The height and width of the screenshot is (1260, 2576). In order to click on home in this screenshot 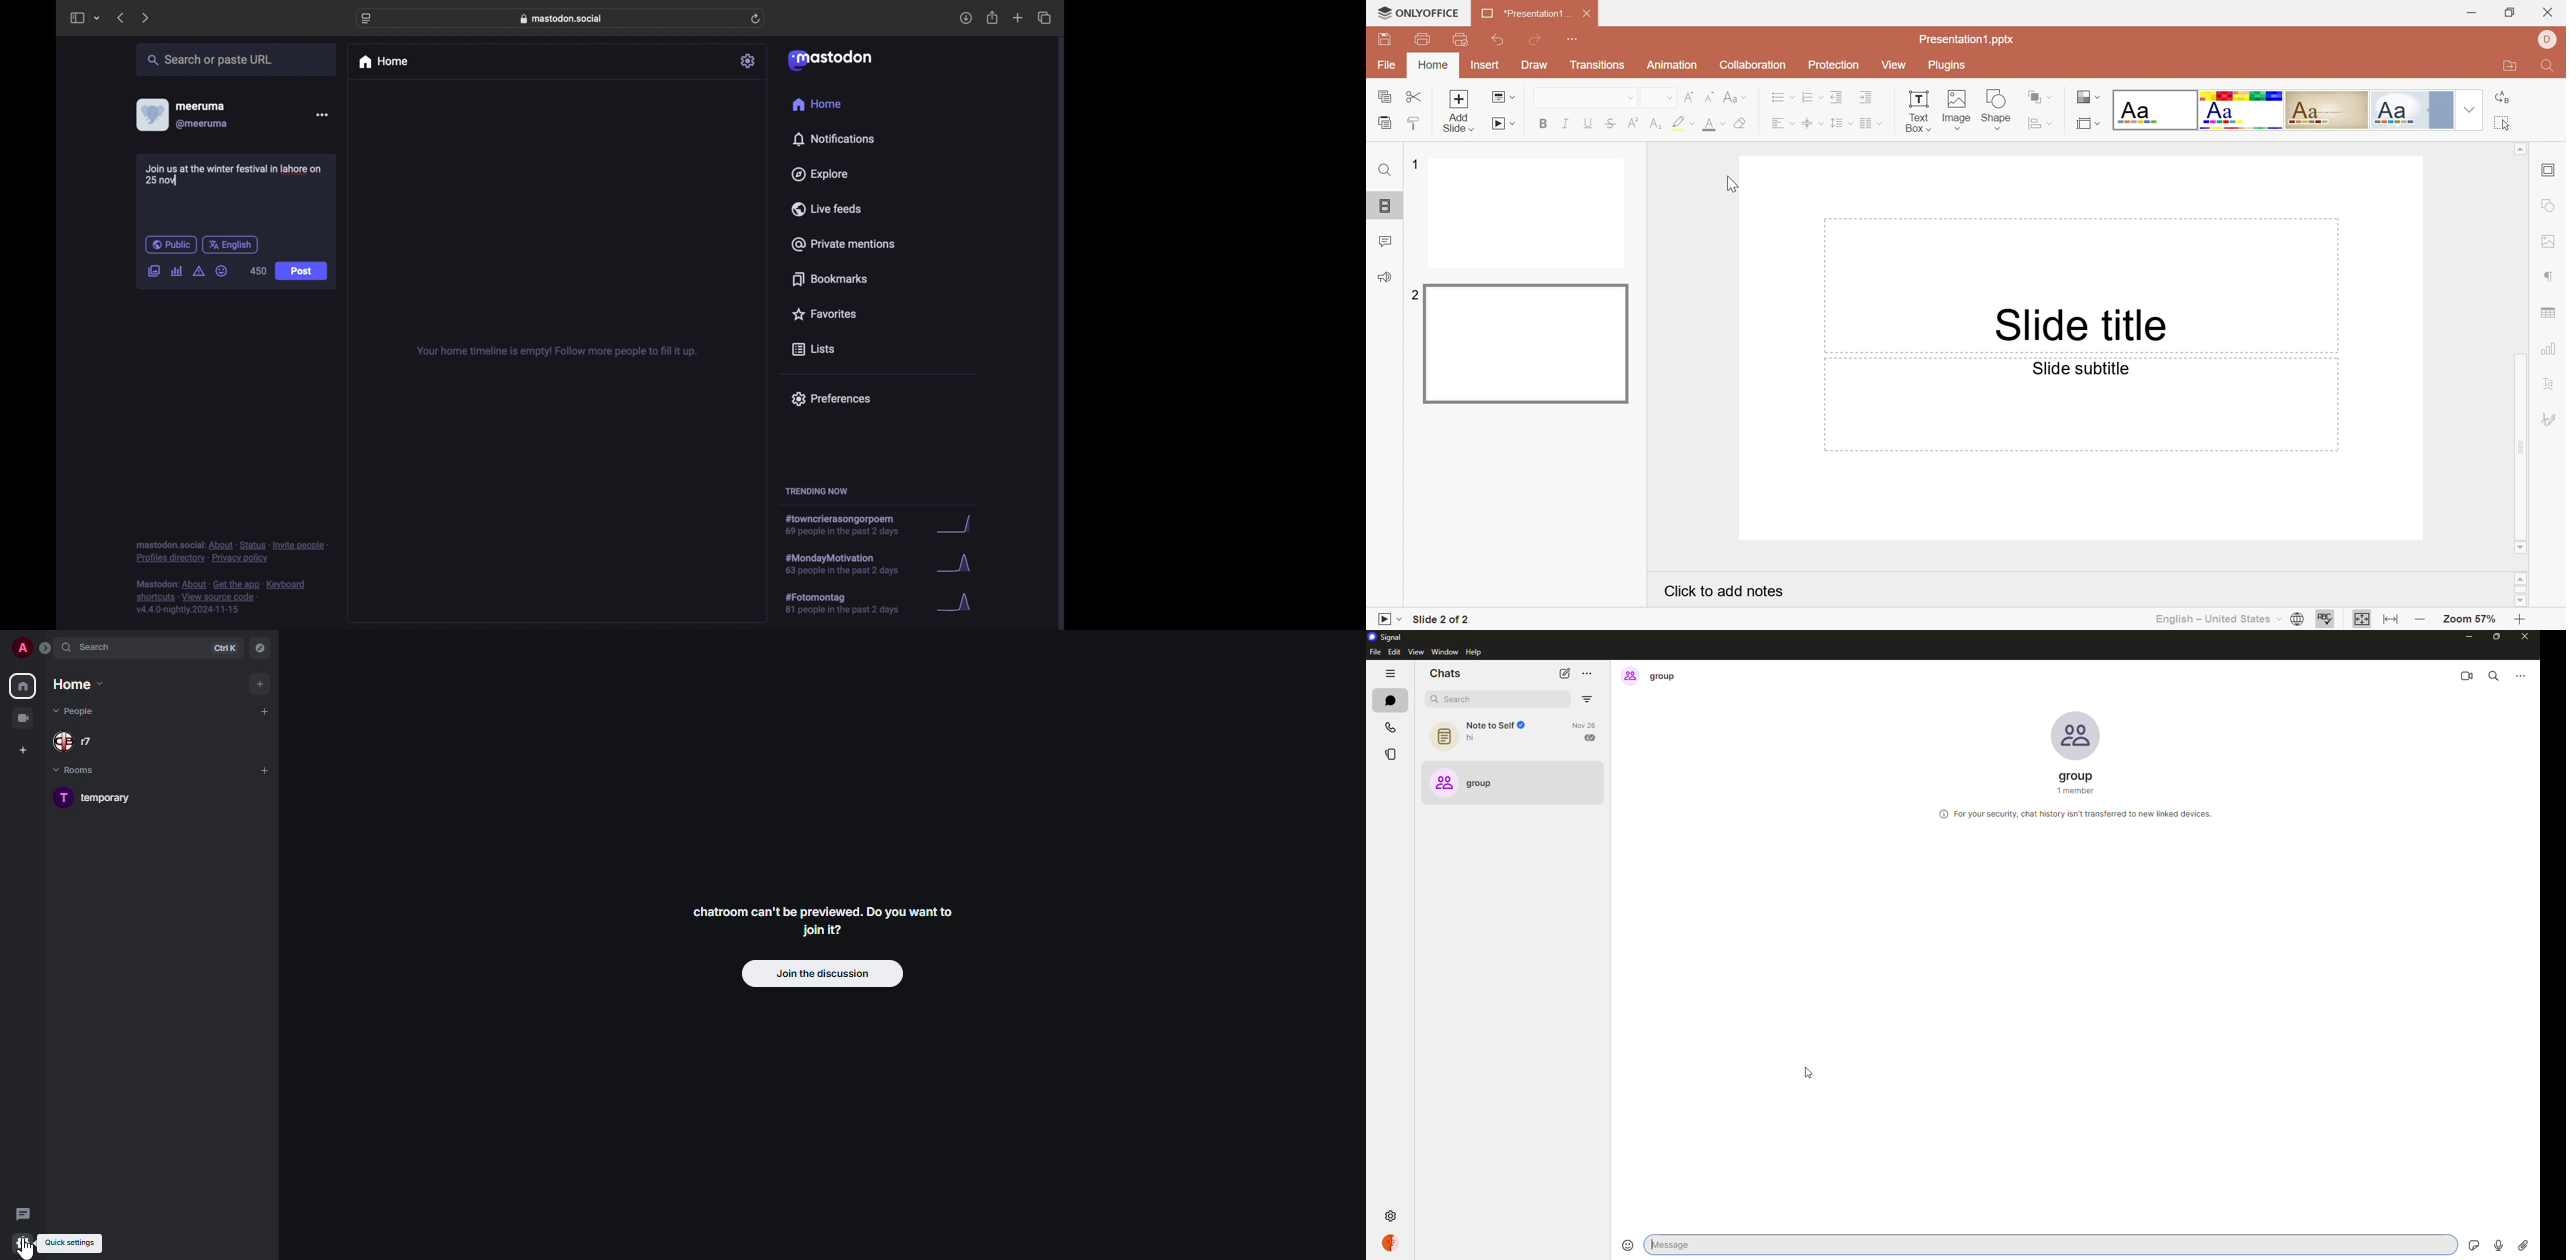, I will do `click(816, 104)`.